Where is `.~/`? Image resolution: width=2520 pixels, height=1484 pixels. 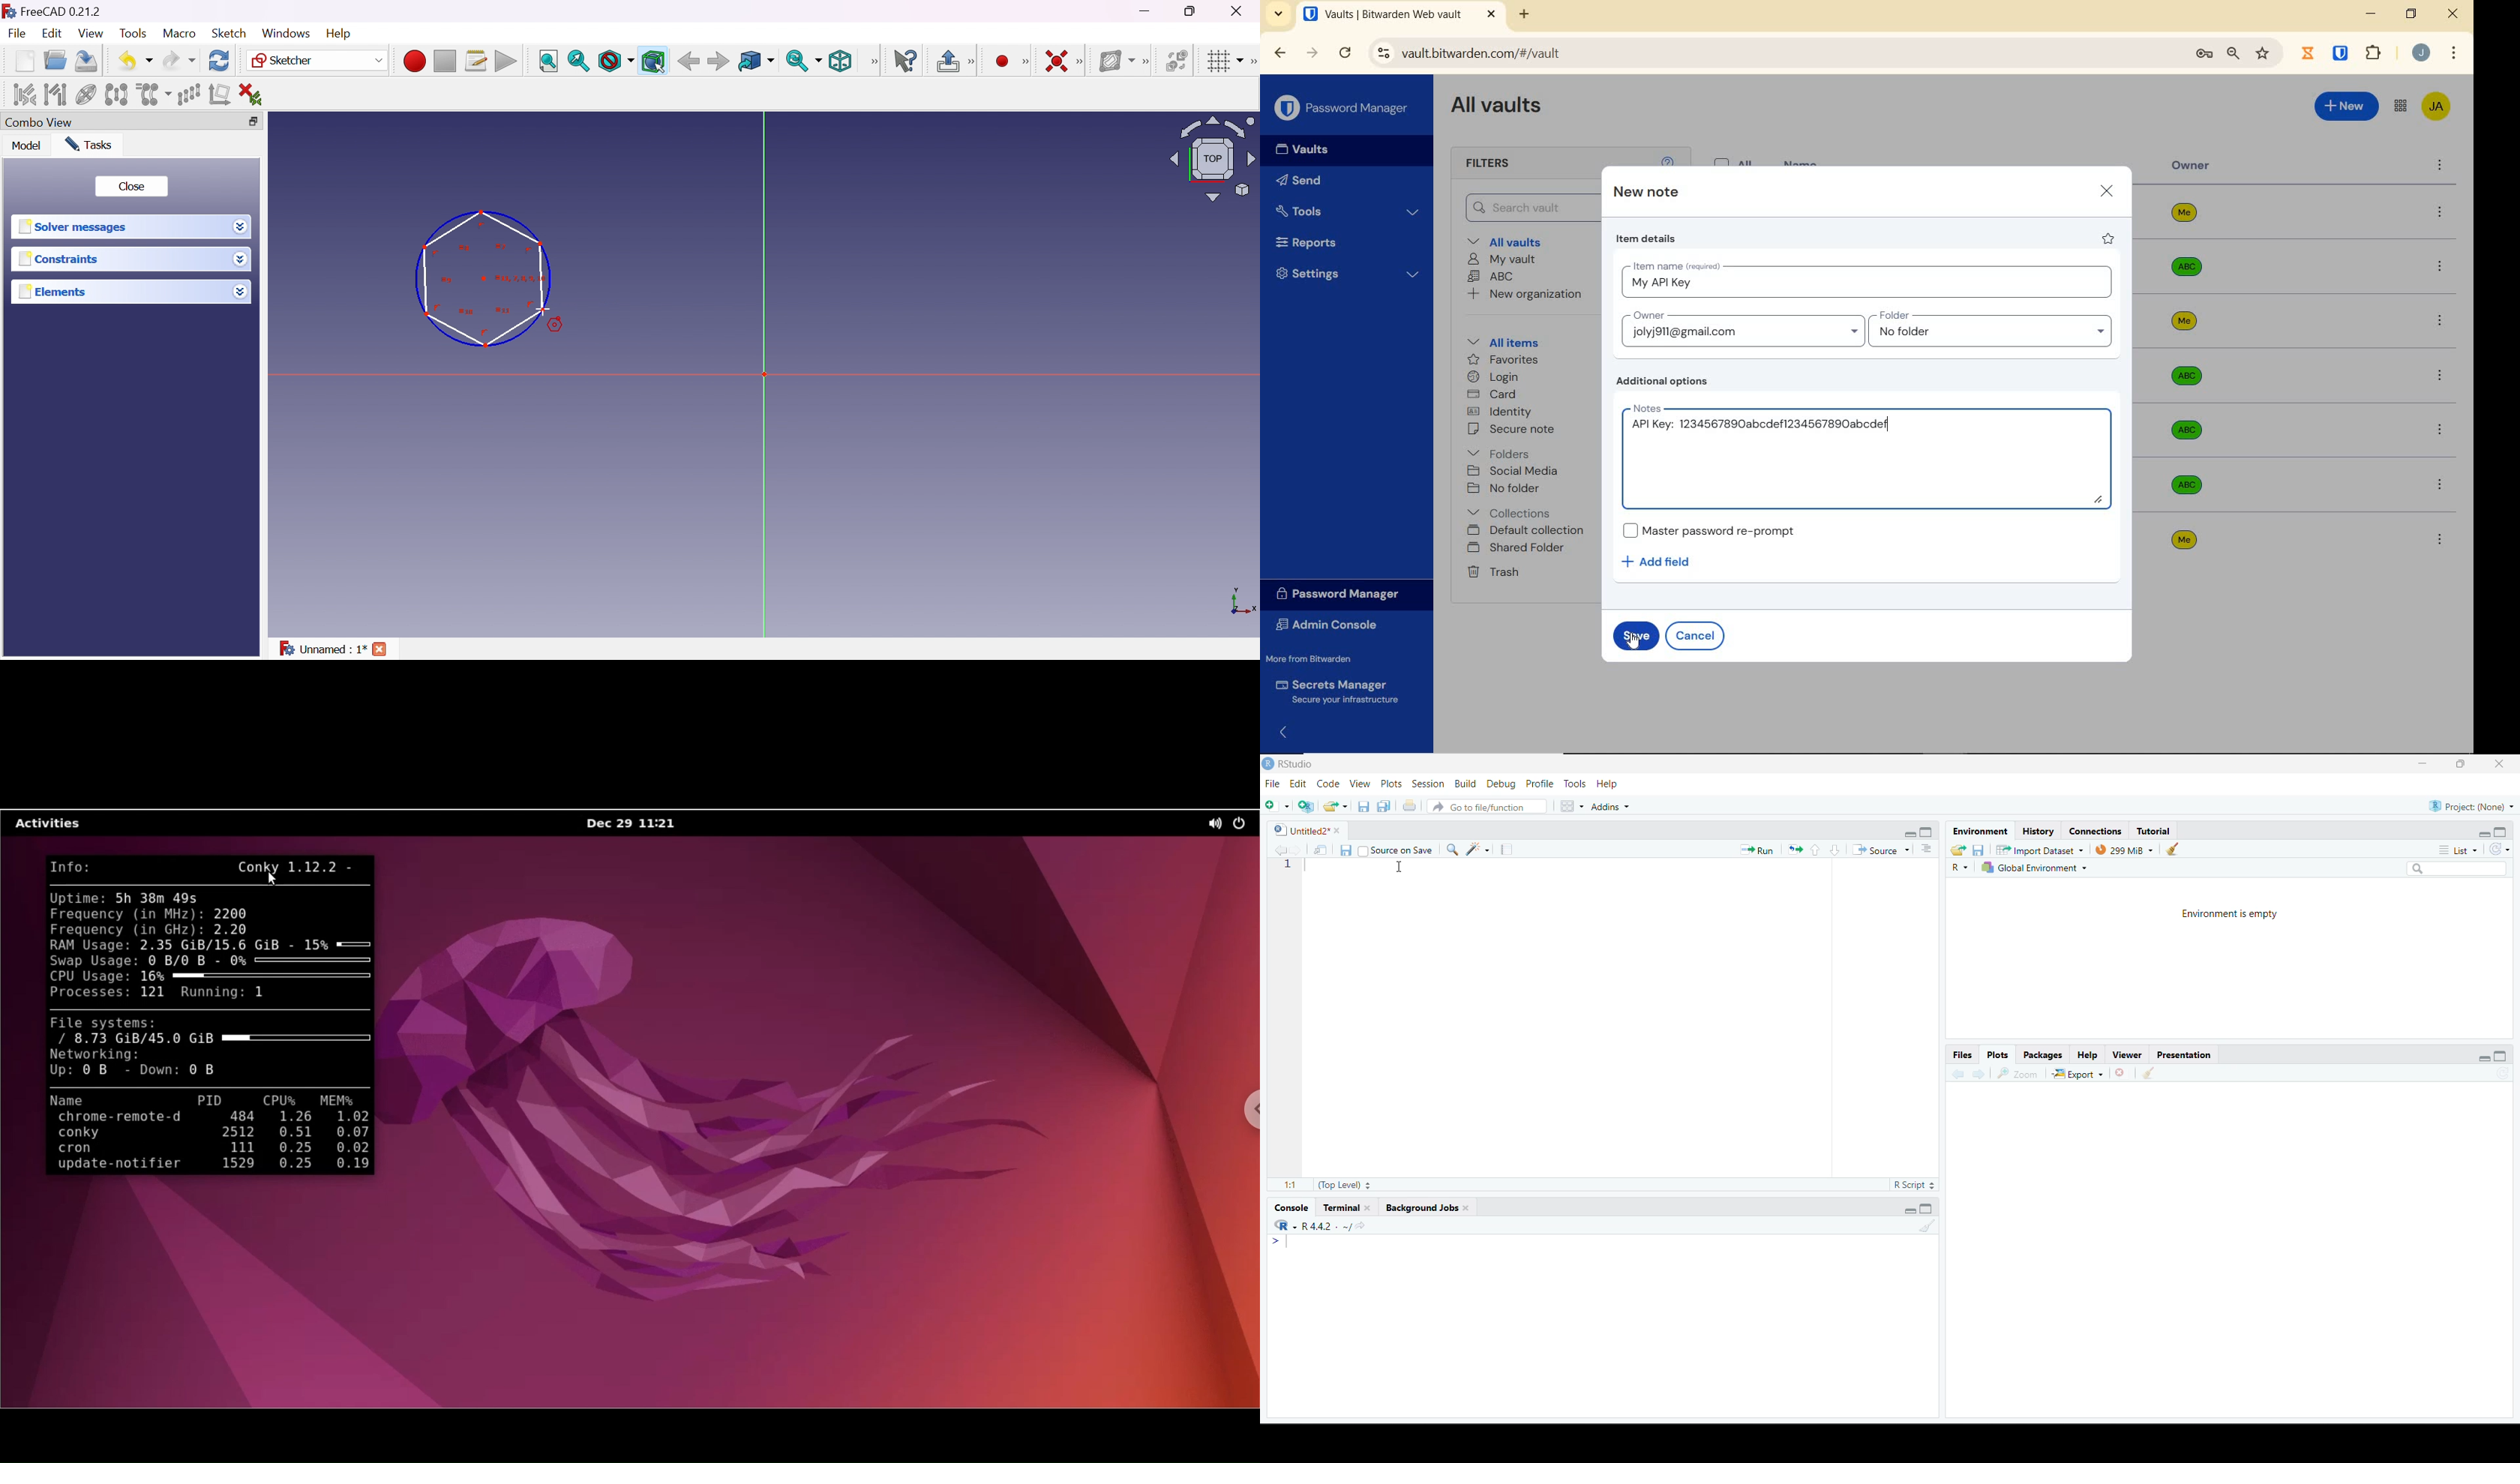
.~/ is located at coordinates (1346, 1227).